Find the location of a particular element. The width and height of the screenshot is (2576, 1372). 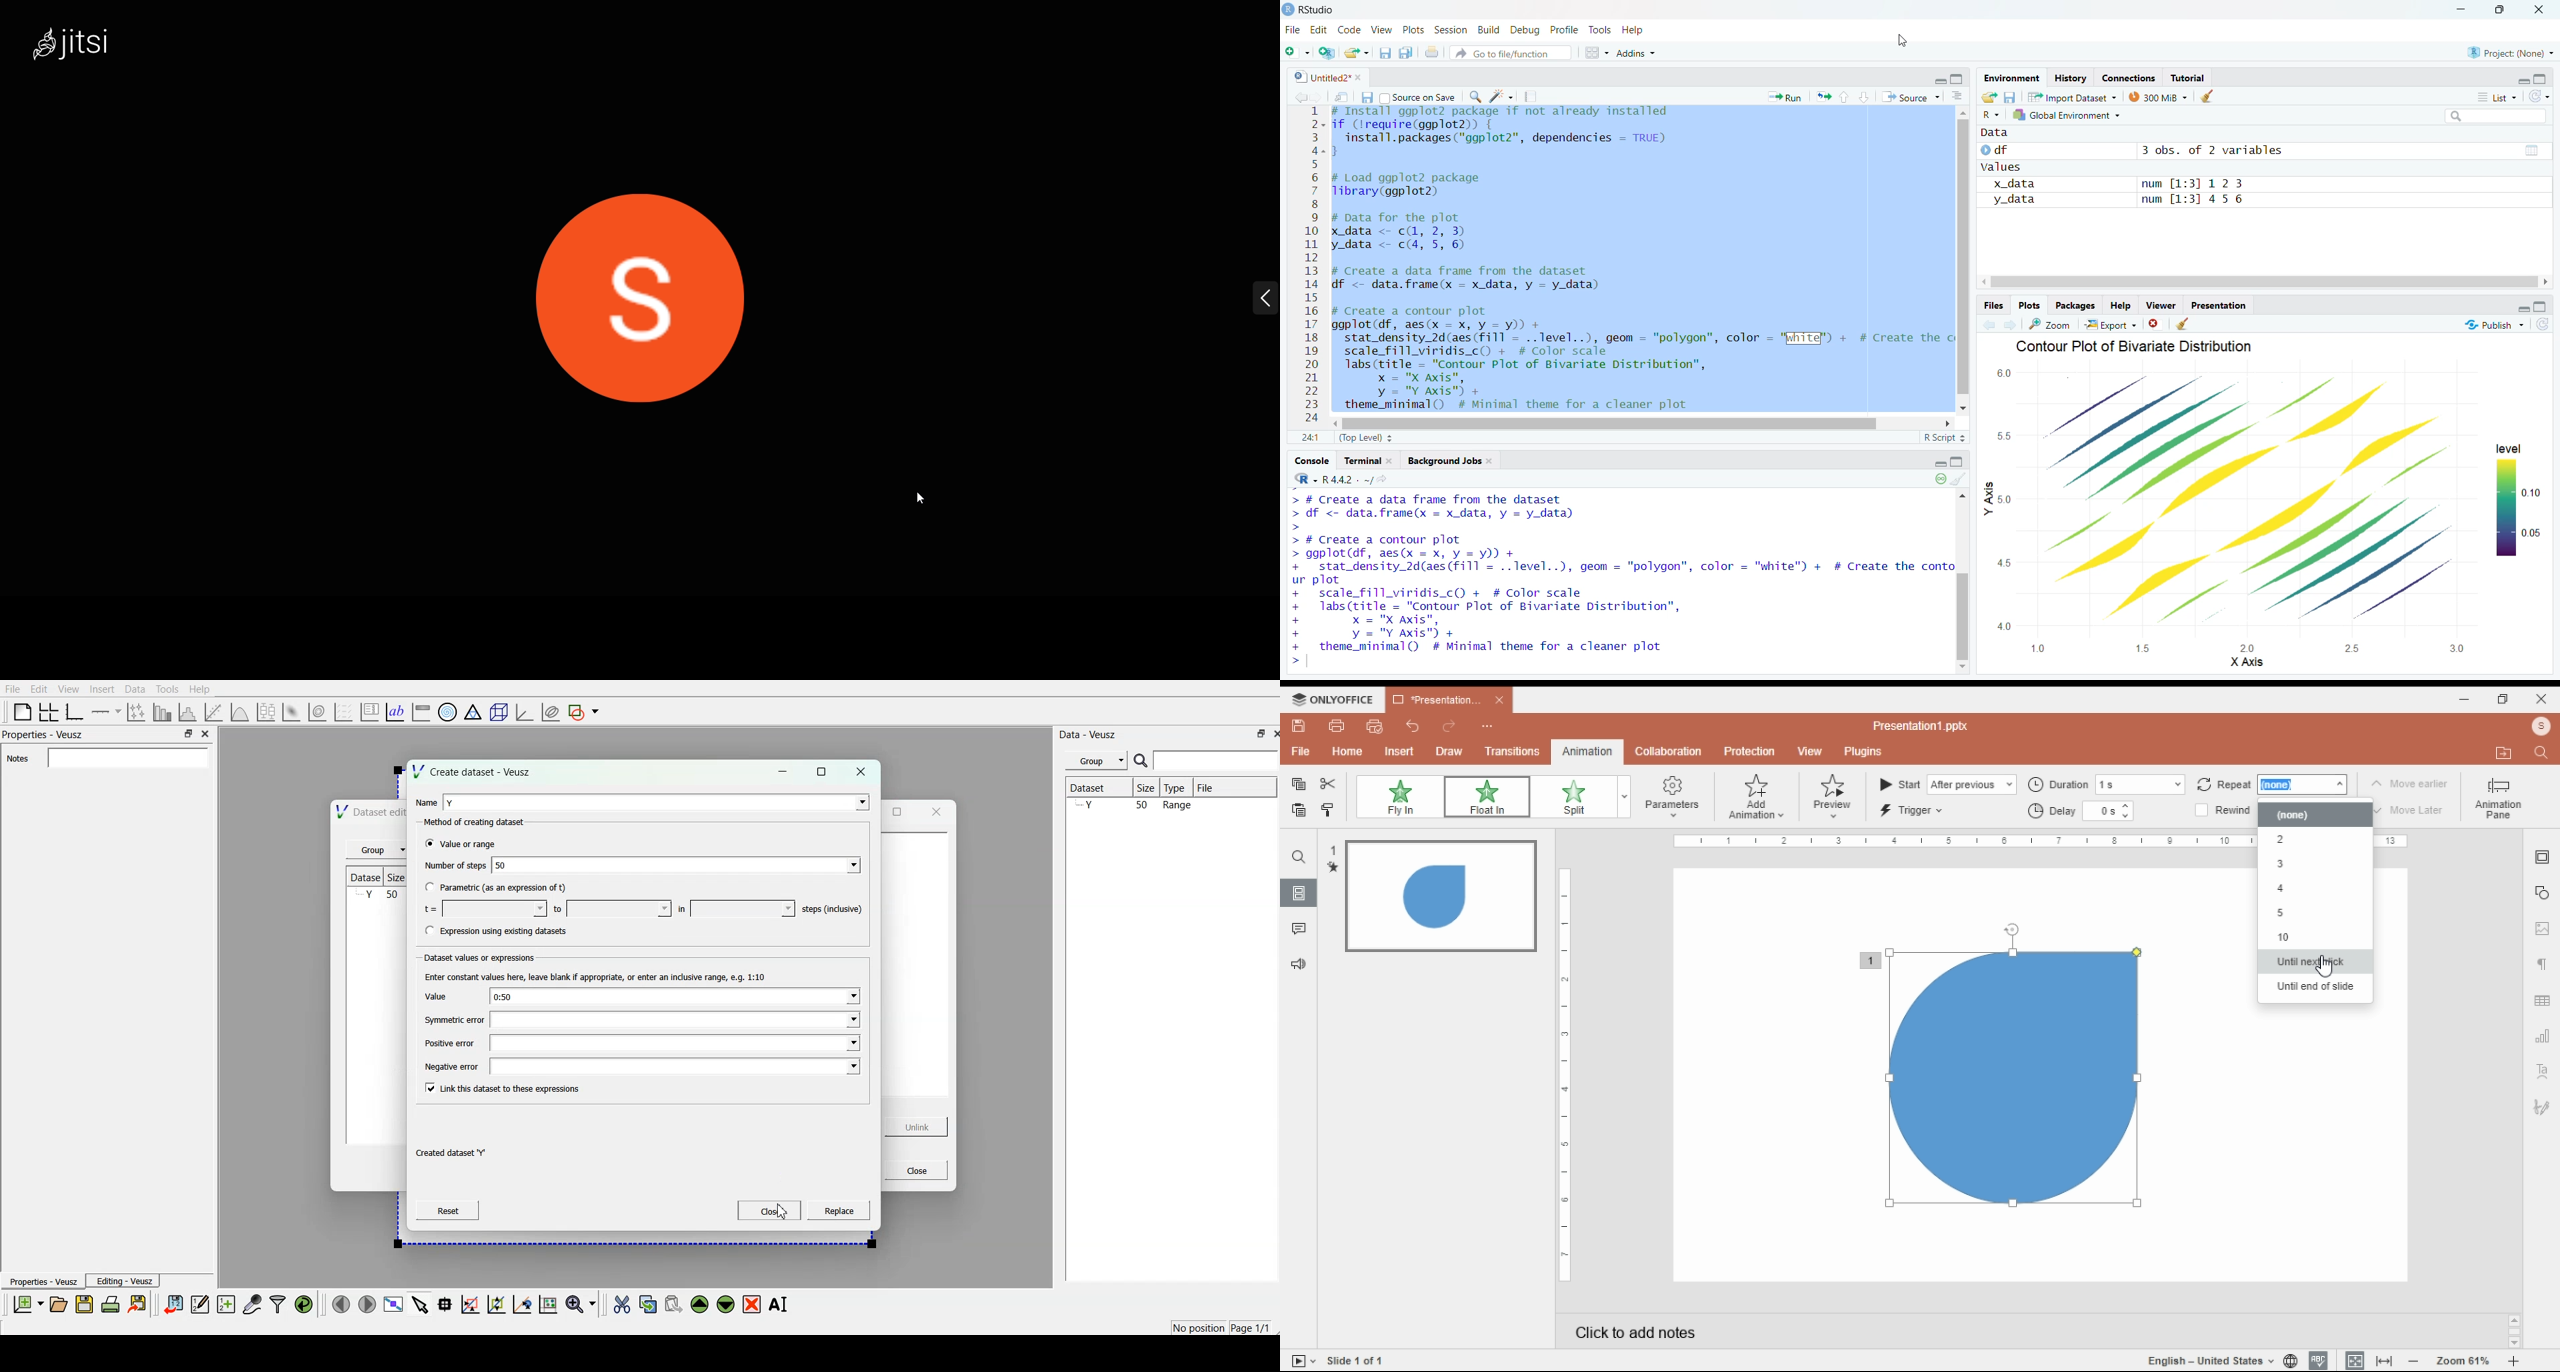

copy is located at coordinates (1299, 785).